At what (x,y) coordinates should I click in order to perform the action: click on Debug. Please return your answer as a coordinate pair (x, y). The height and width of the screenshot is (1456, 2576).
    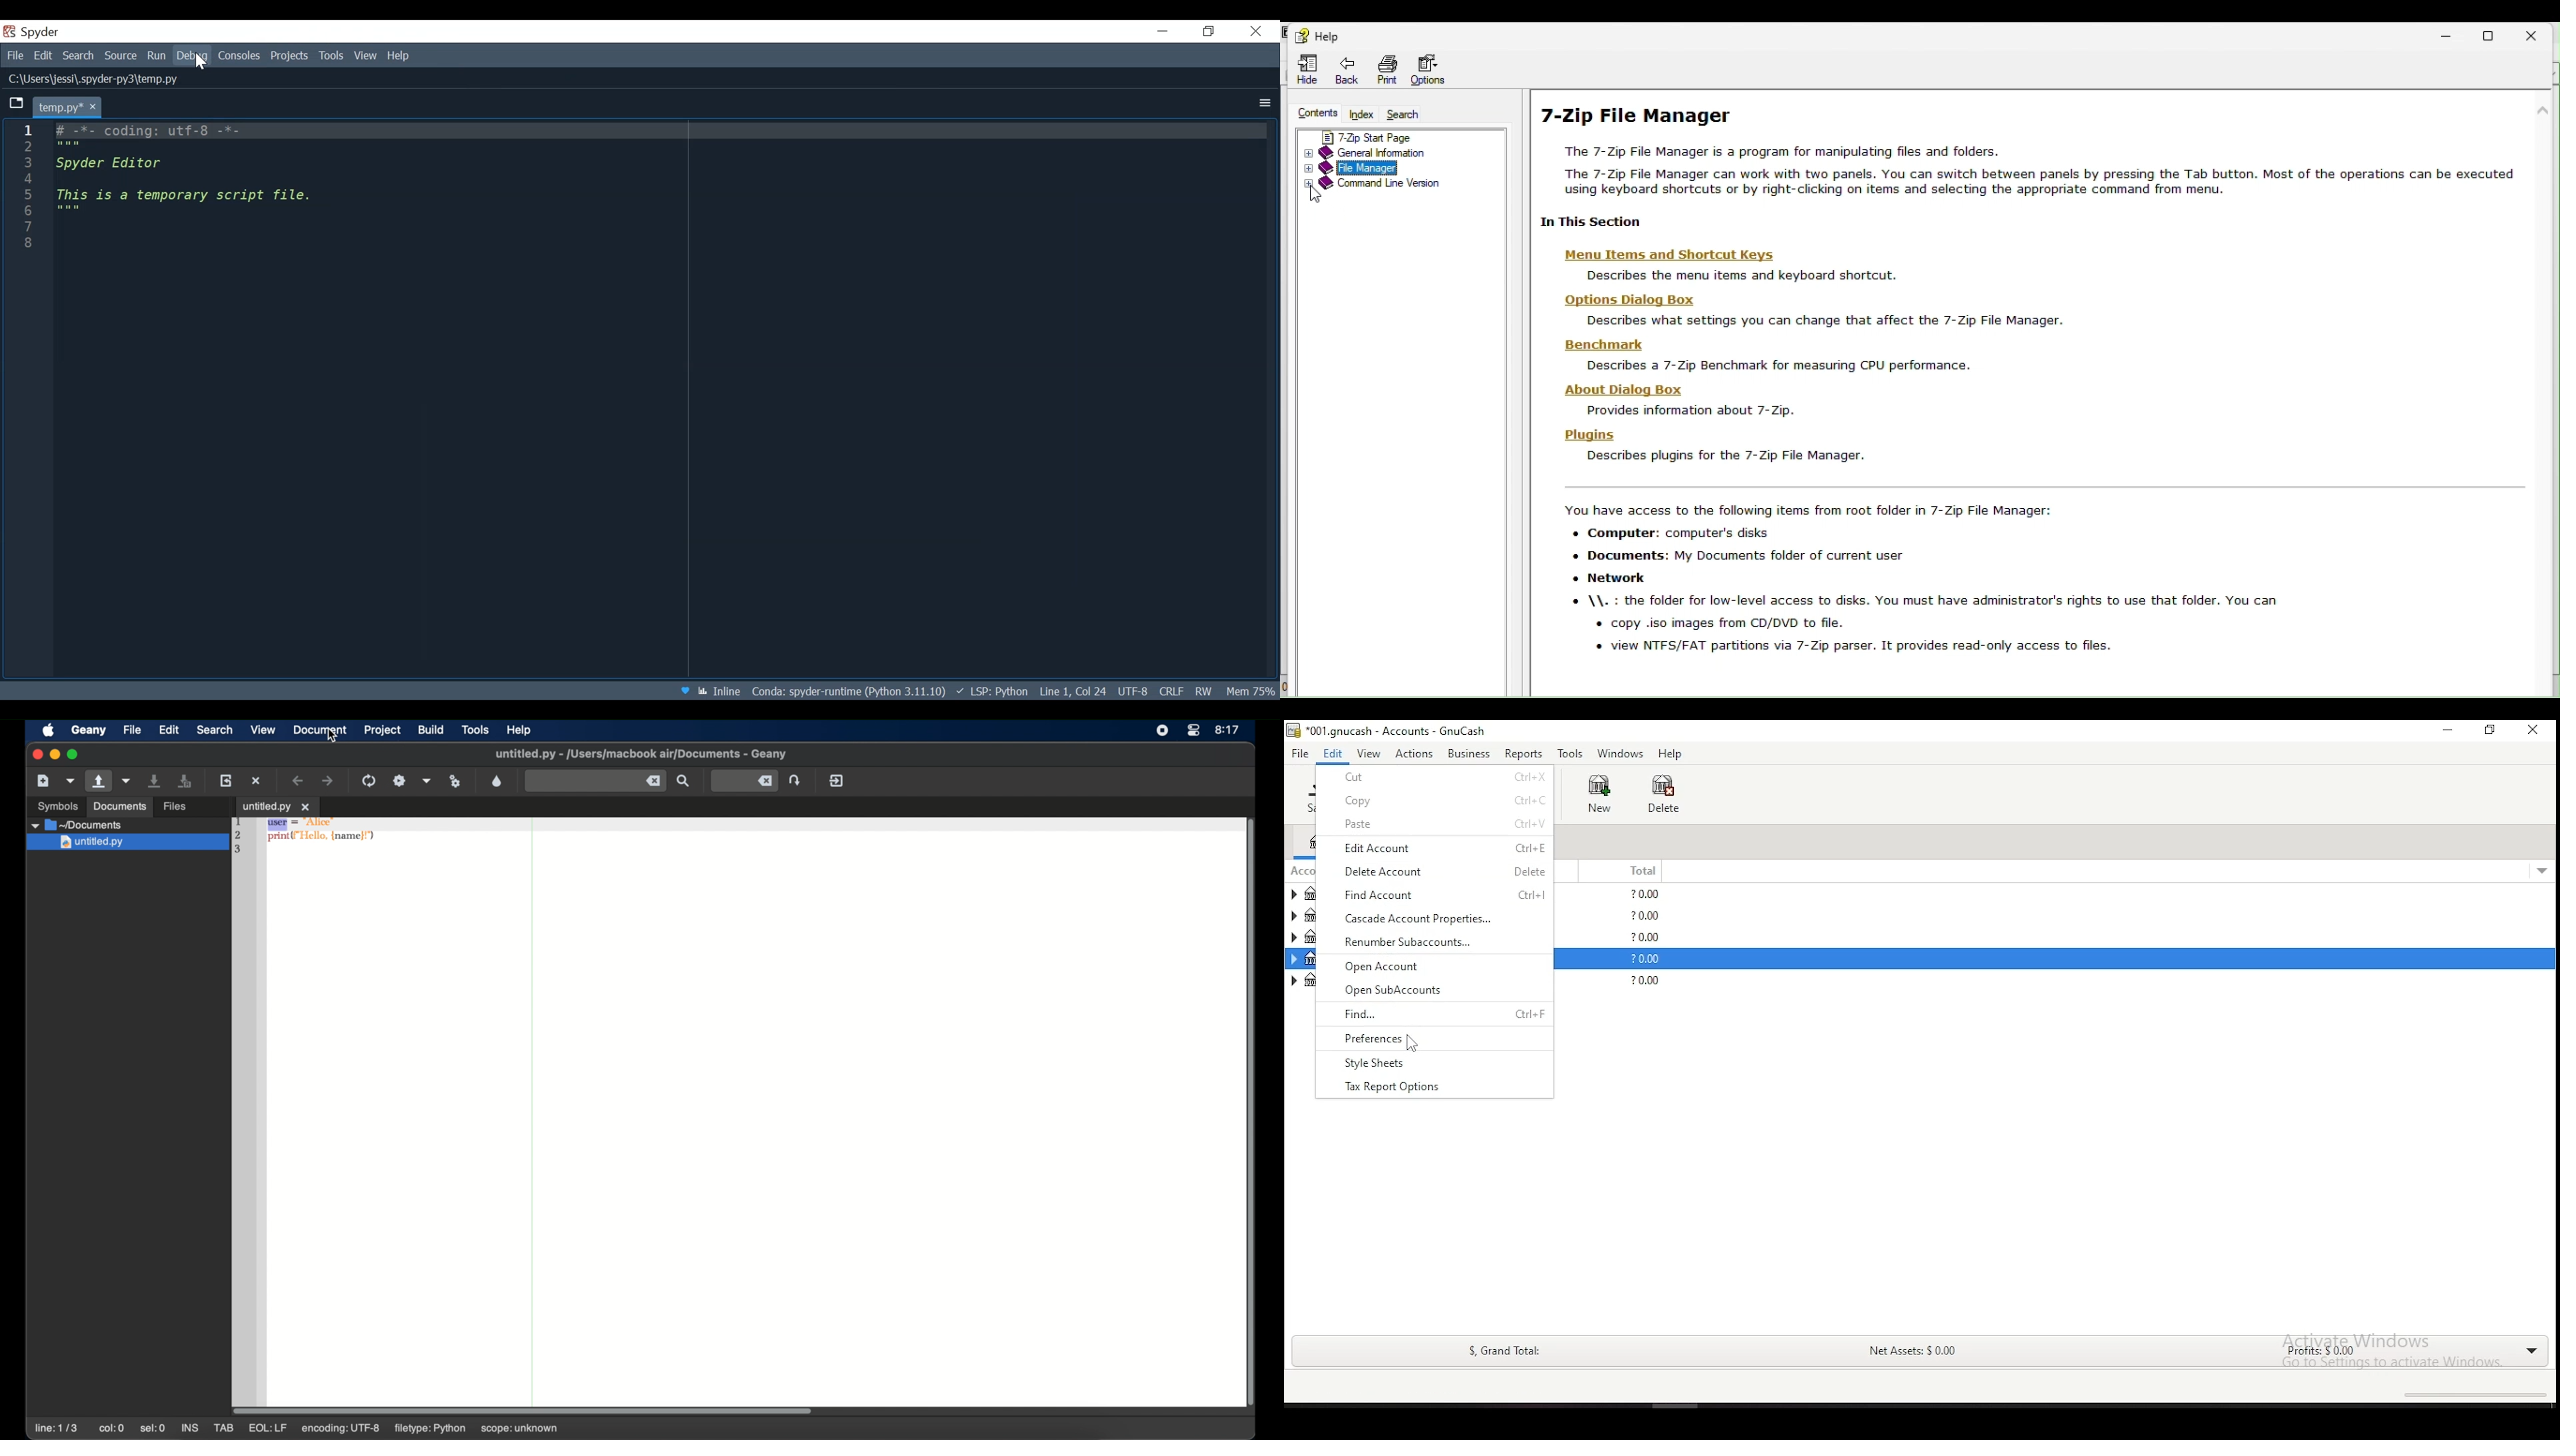
    Looking at the image, I should click on (191, 56).